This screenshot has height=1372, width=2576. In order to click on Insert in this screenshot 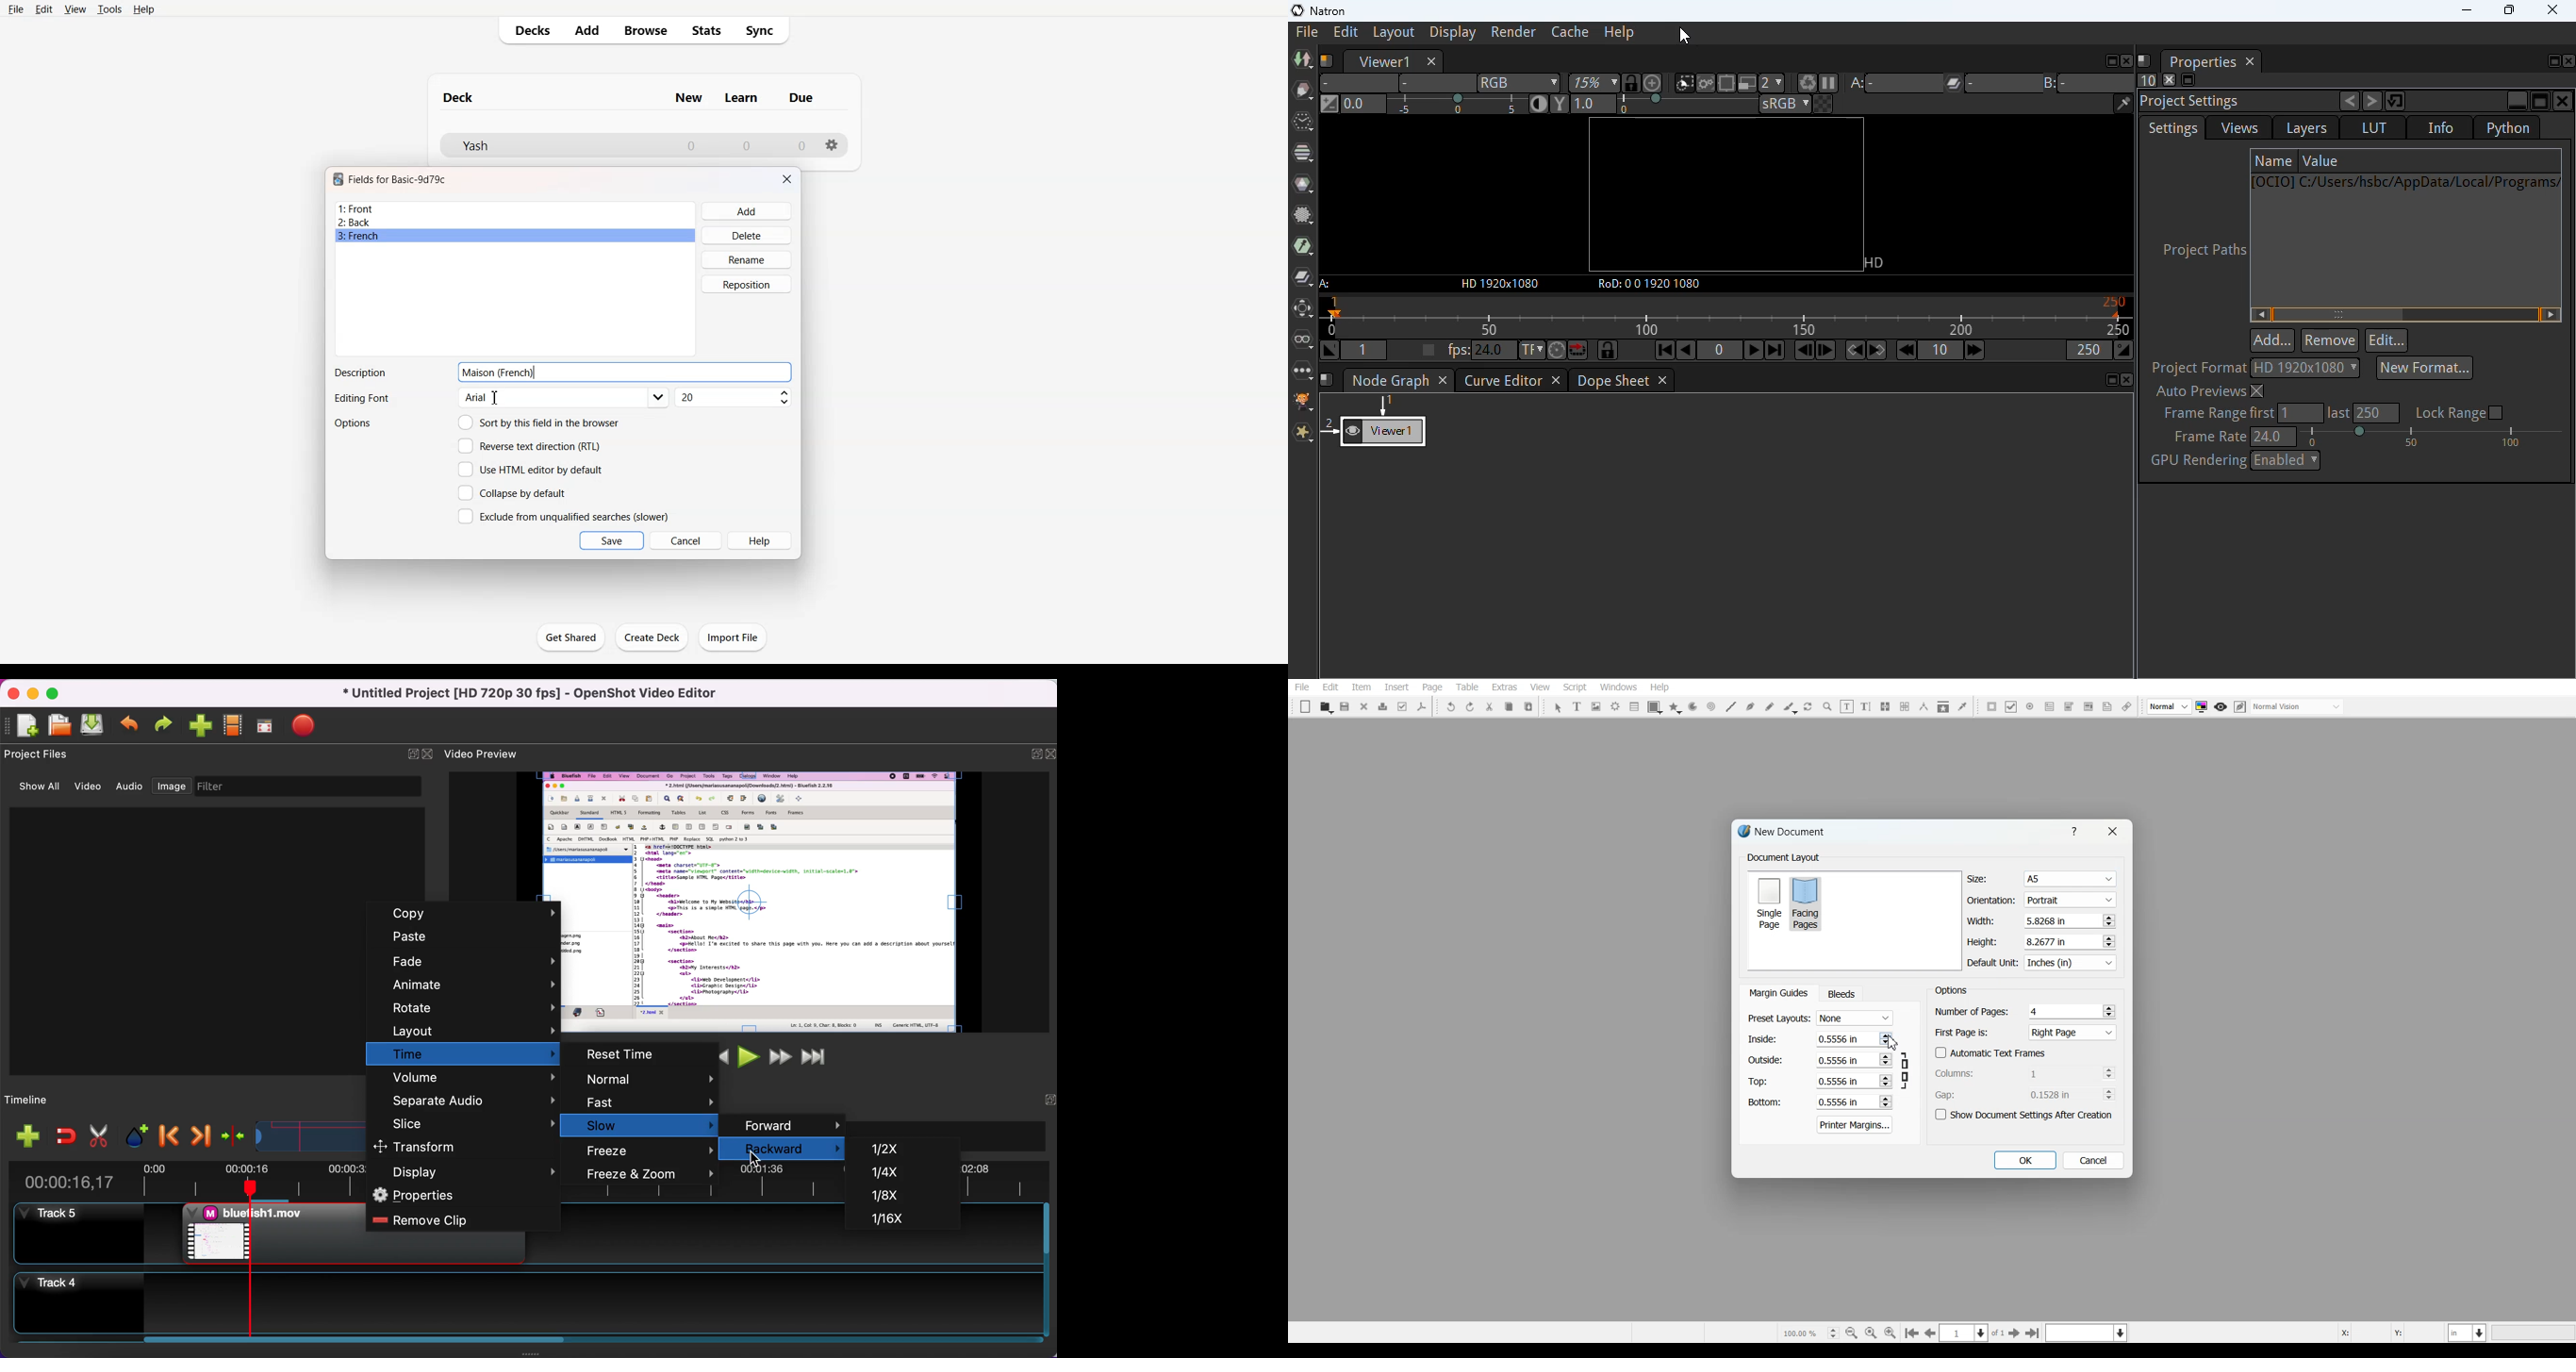, I will do `click(1396, 687)`.